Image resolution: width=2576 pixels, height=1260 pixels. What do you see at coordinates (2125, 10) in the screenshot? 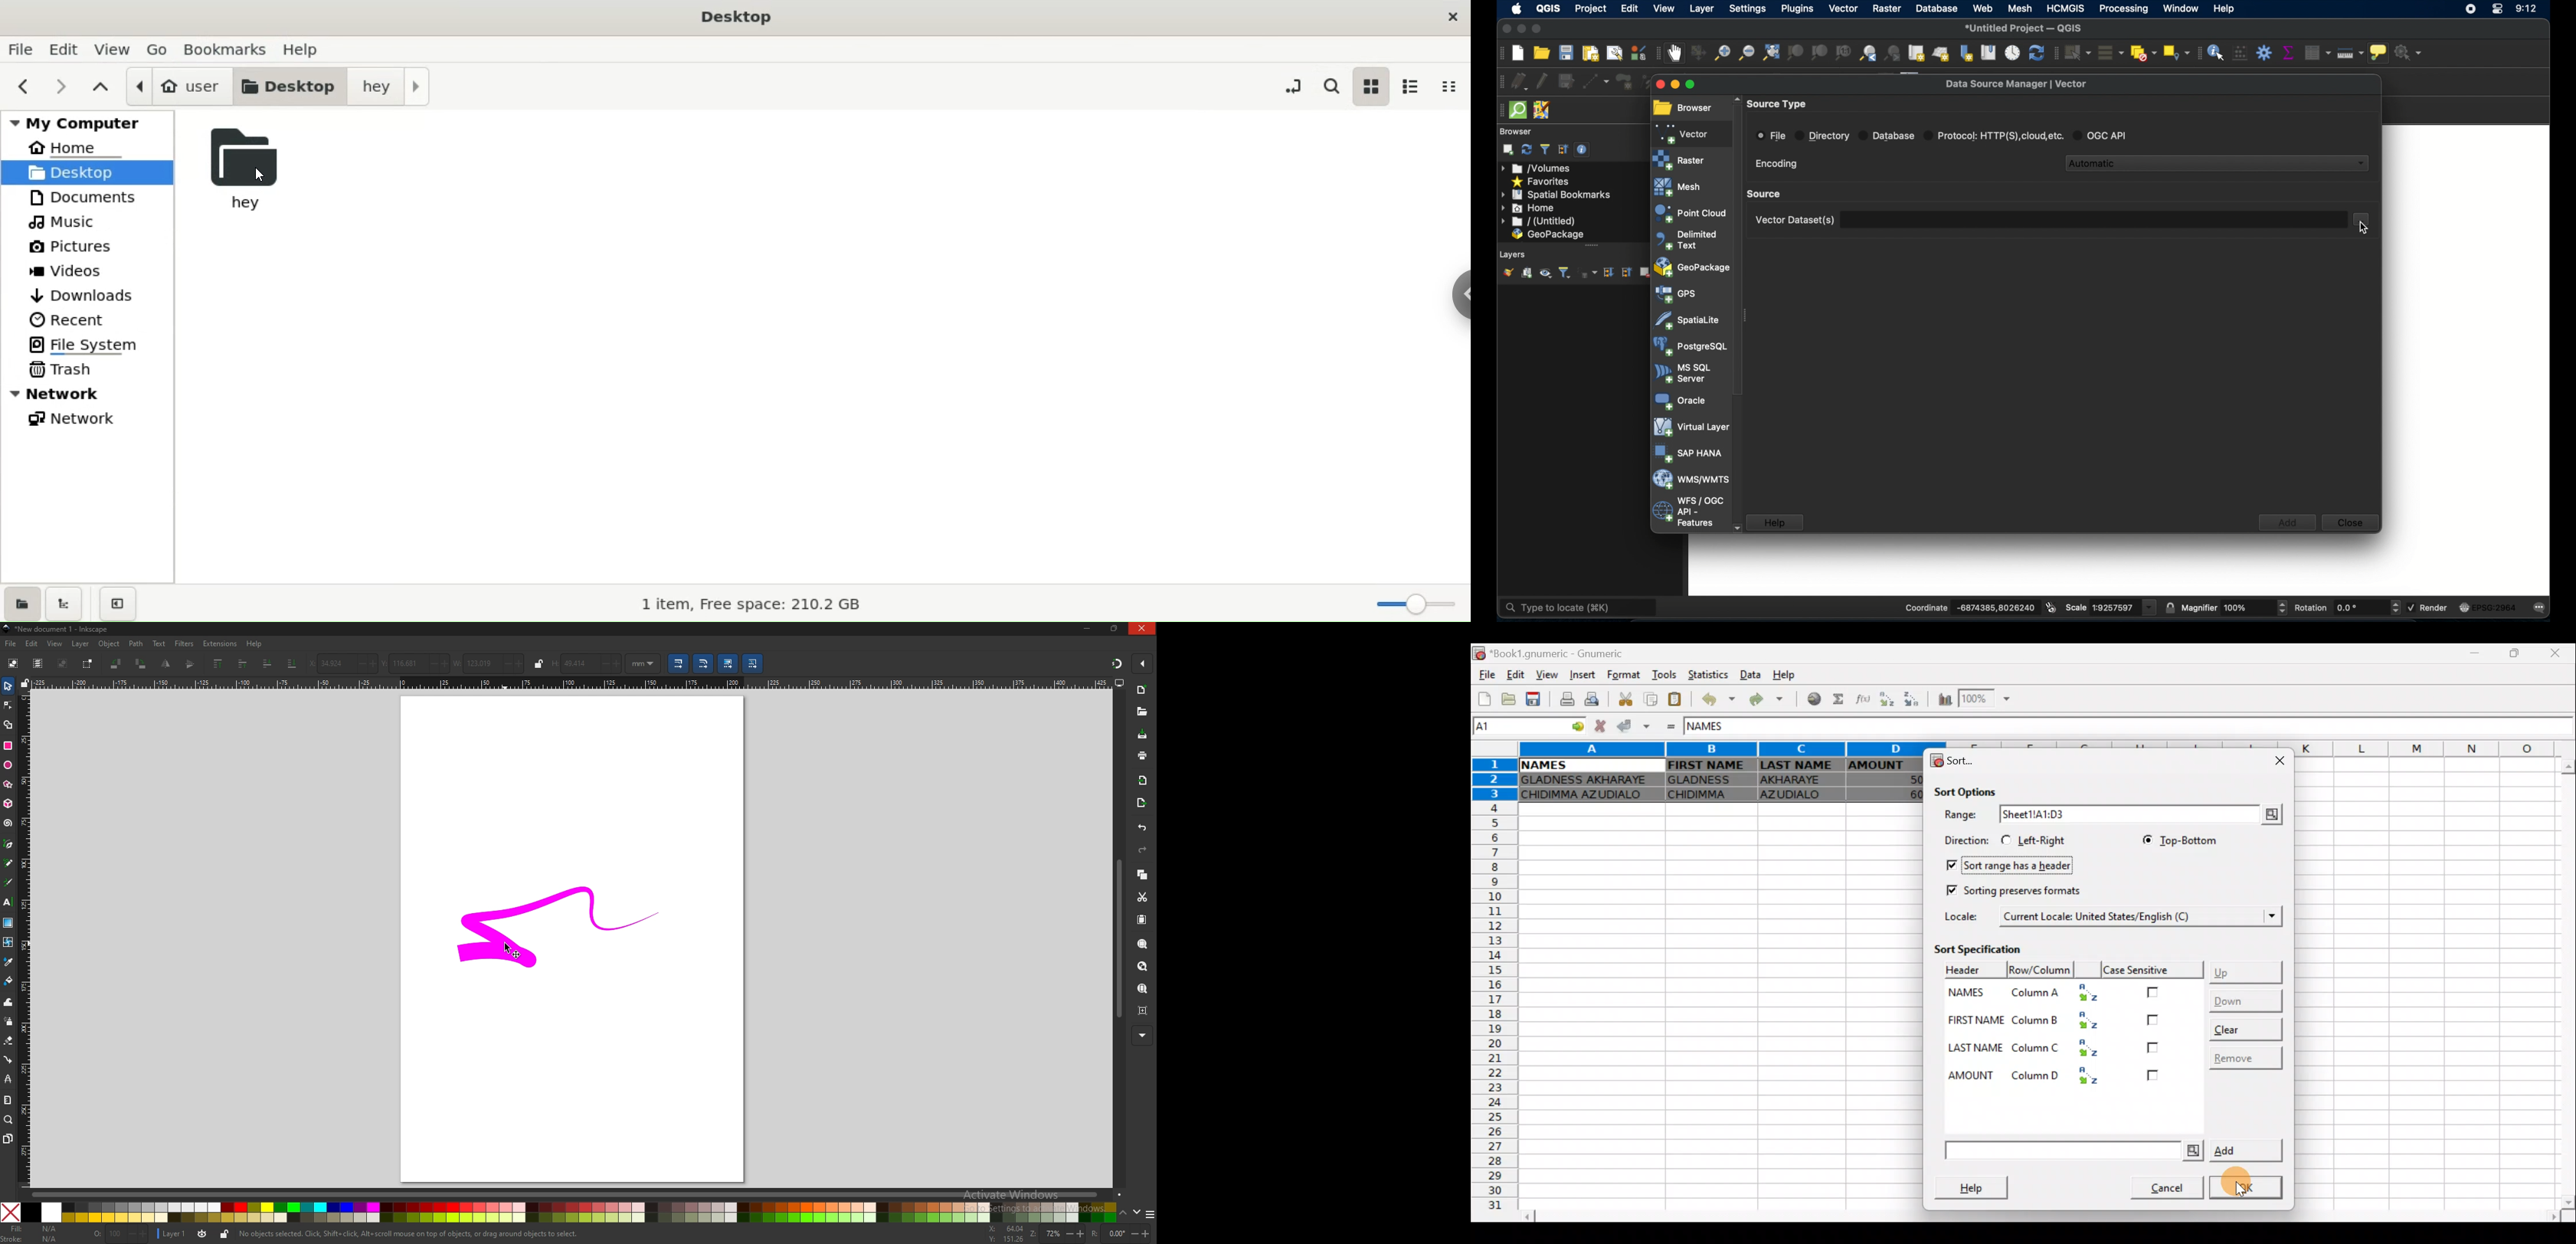
I see `processing` at bounding box center [2125, 10].